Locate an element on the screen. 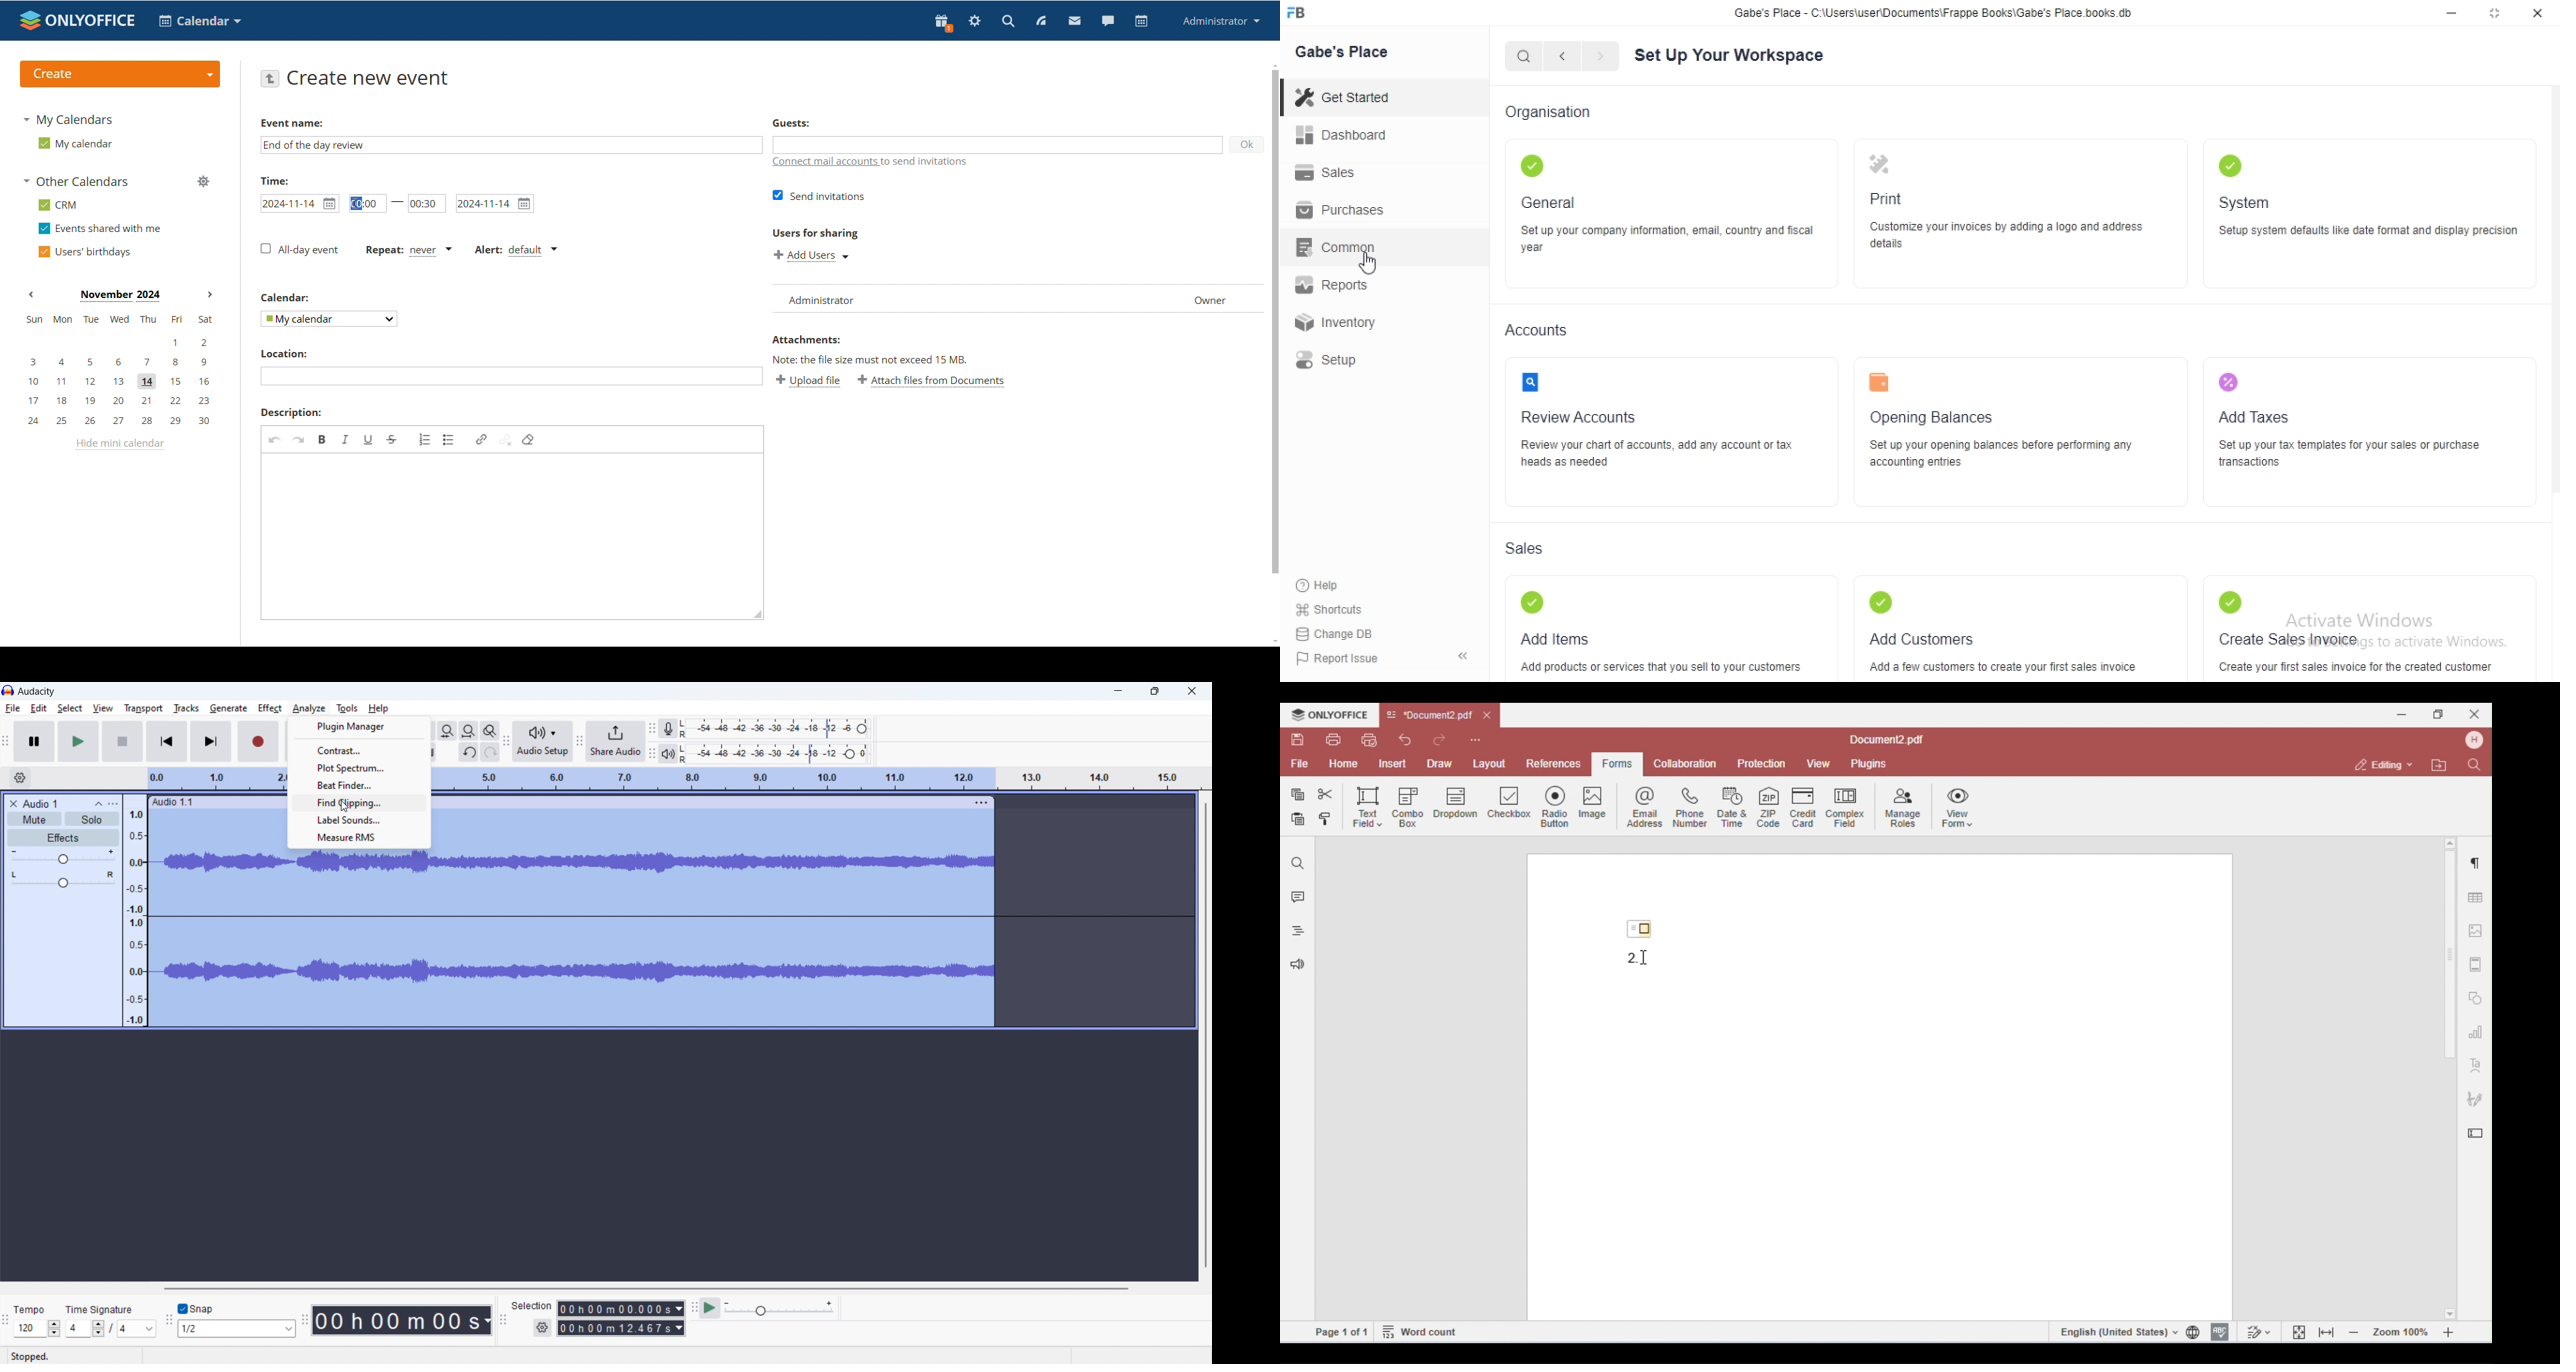 This screenshot has height=1372, width=2576. ‘Report Issue is located at coordinates (1335, 658).